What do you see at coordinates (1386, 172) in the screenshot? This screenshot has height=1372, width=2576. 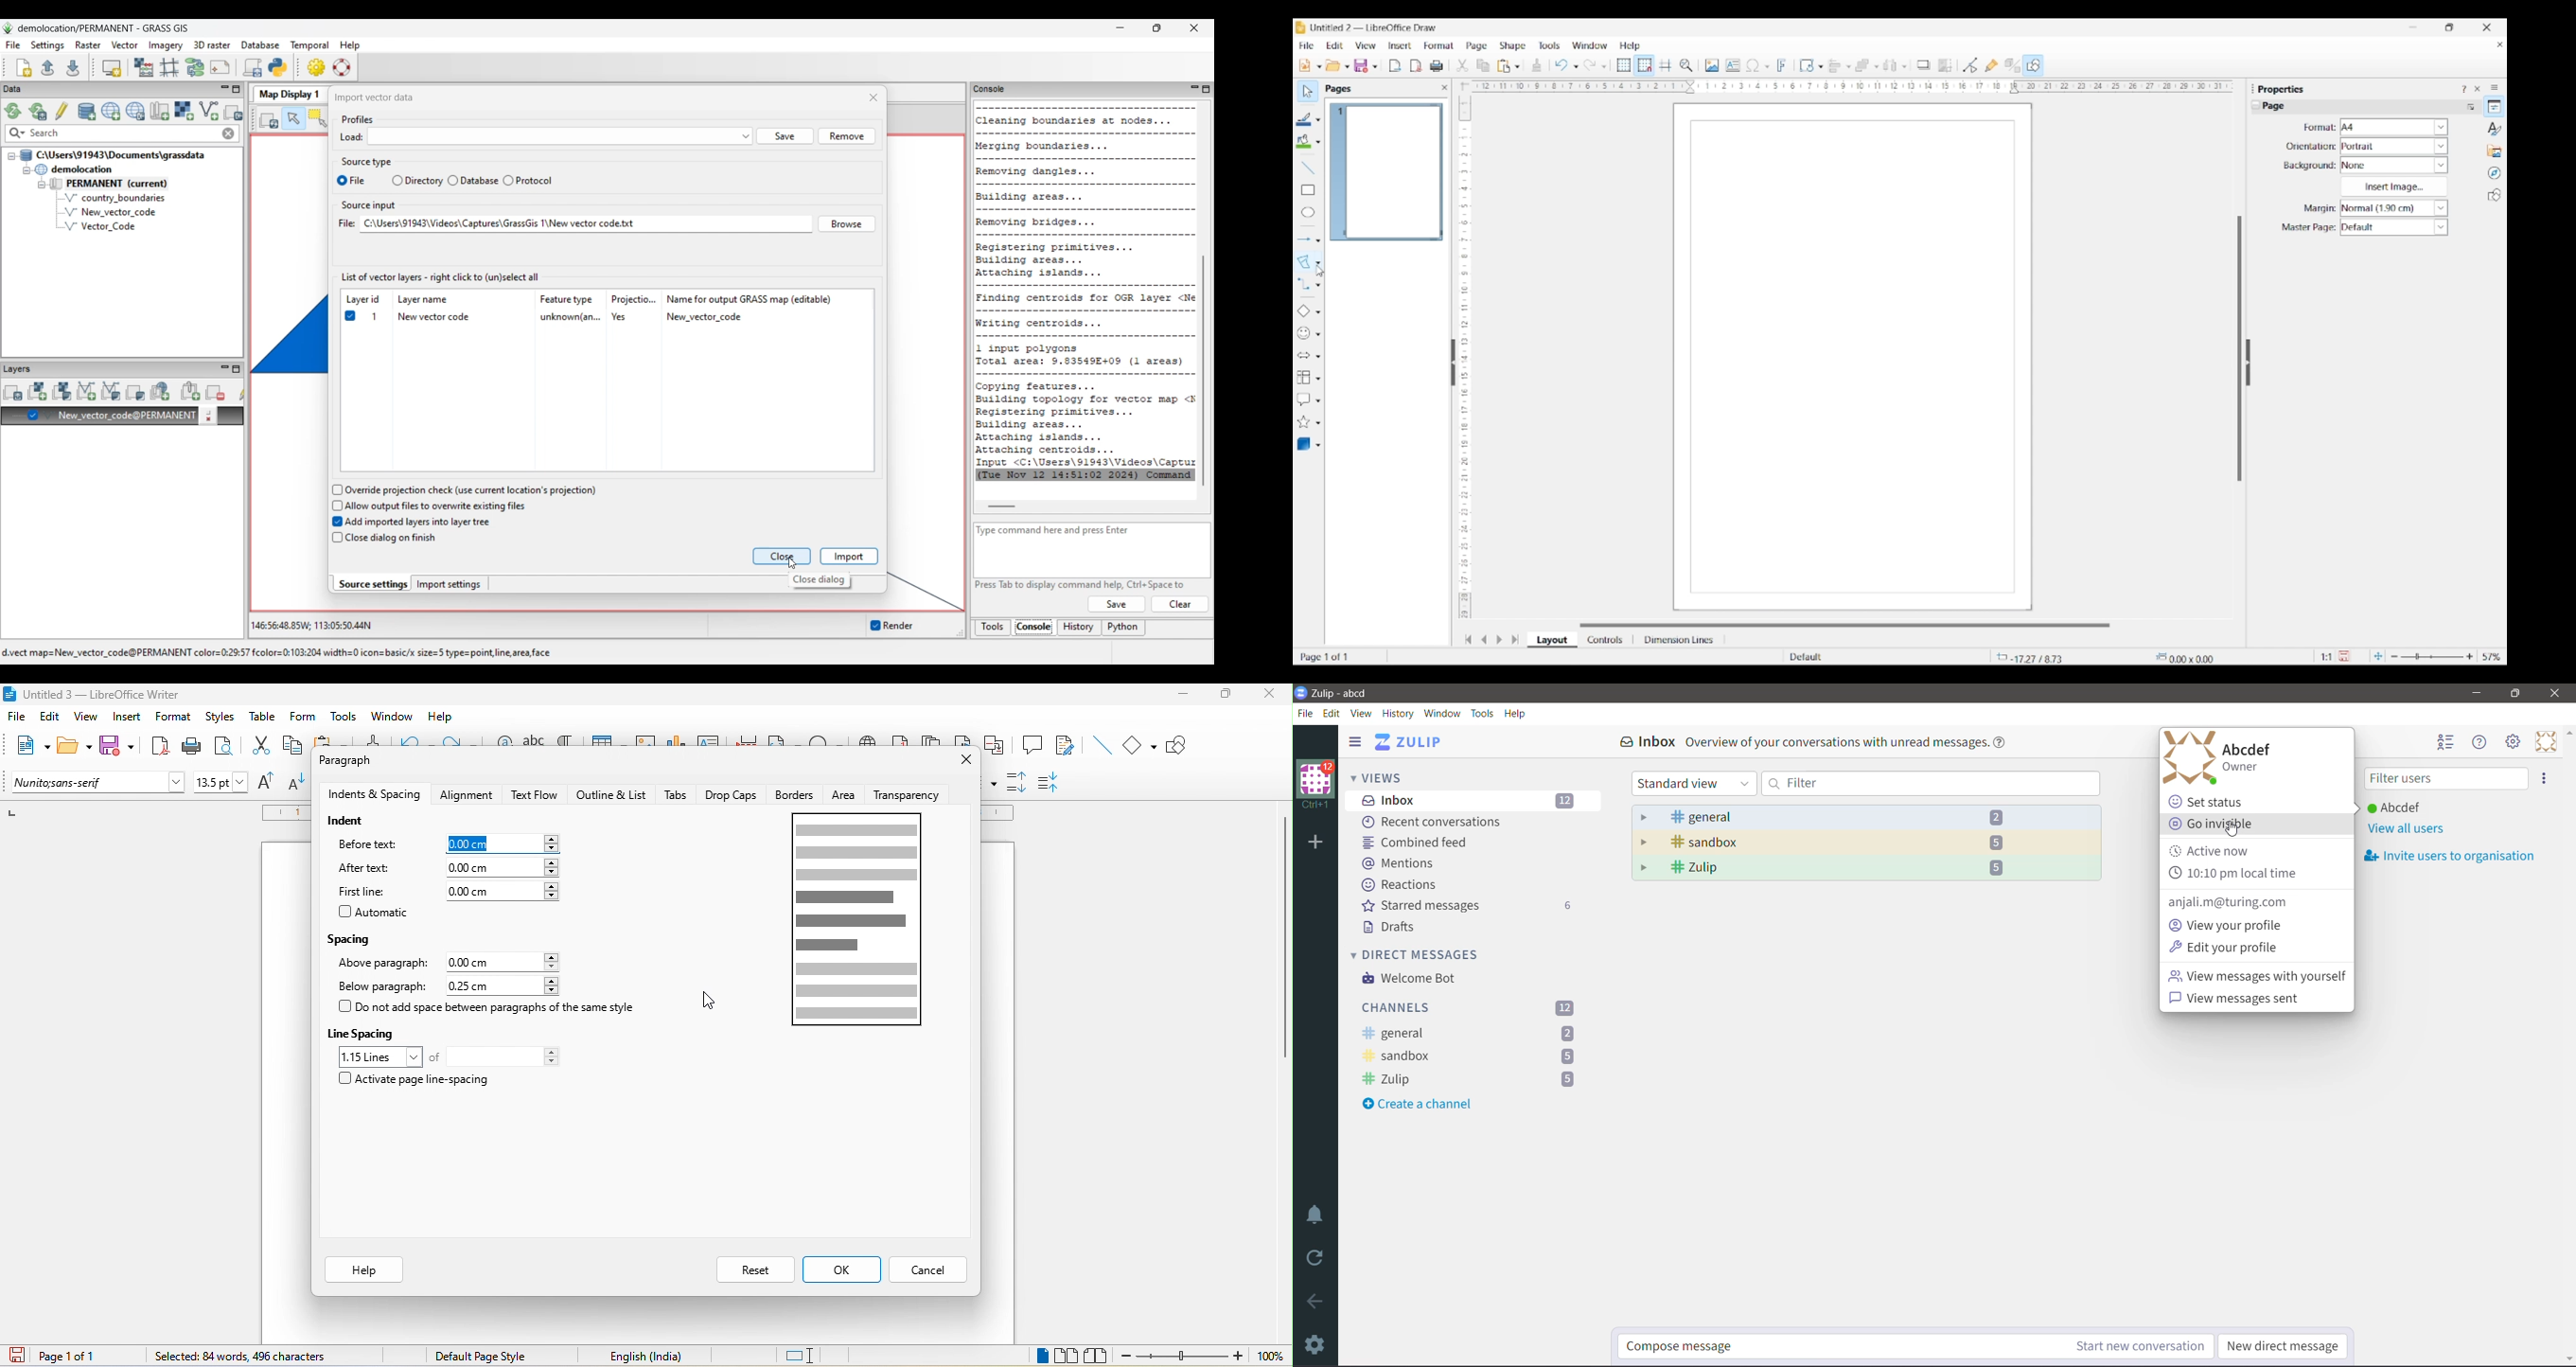 I see `Current page` at bounding box center [1386, 172].